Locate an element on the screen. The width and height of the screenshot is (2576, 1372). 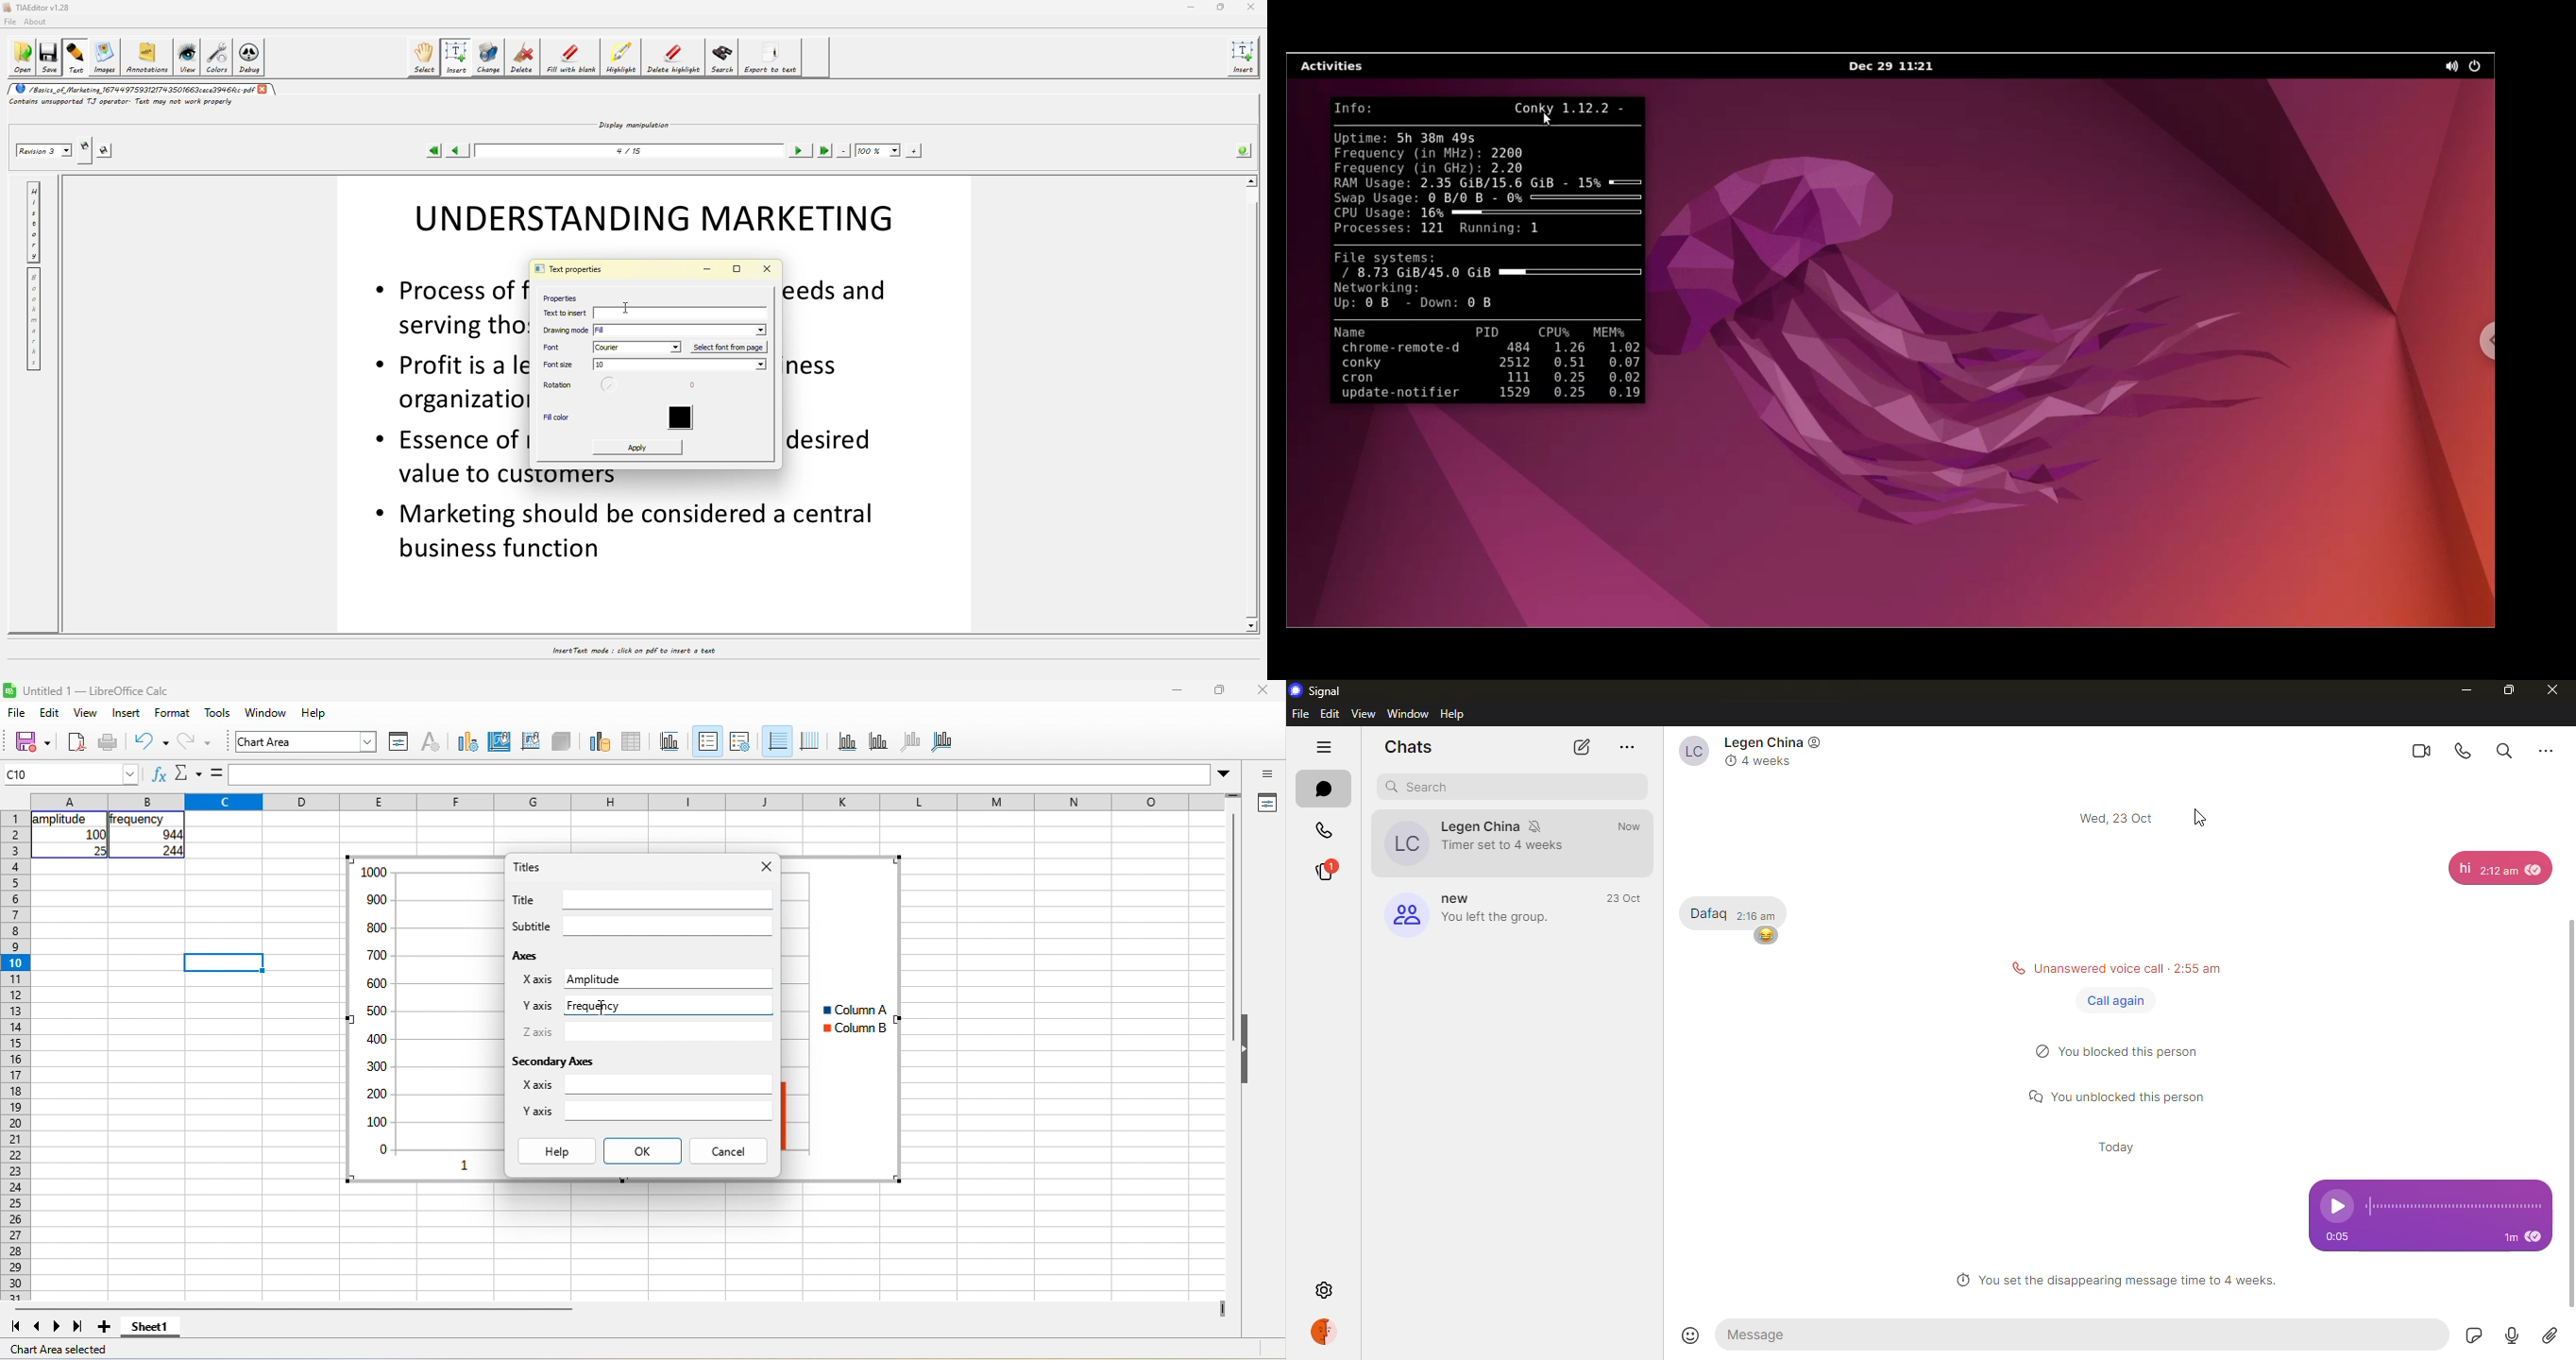
redo is located at coordinates (195, 743).